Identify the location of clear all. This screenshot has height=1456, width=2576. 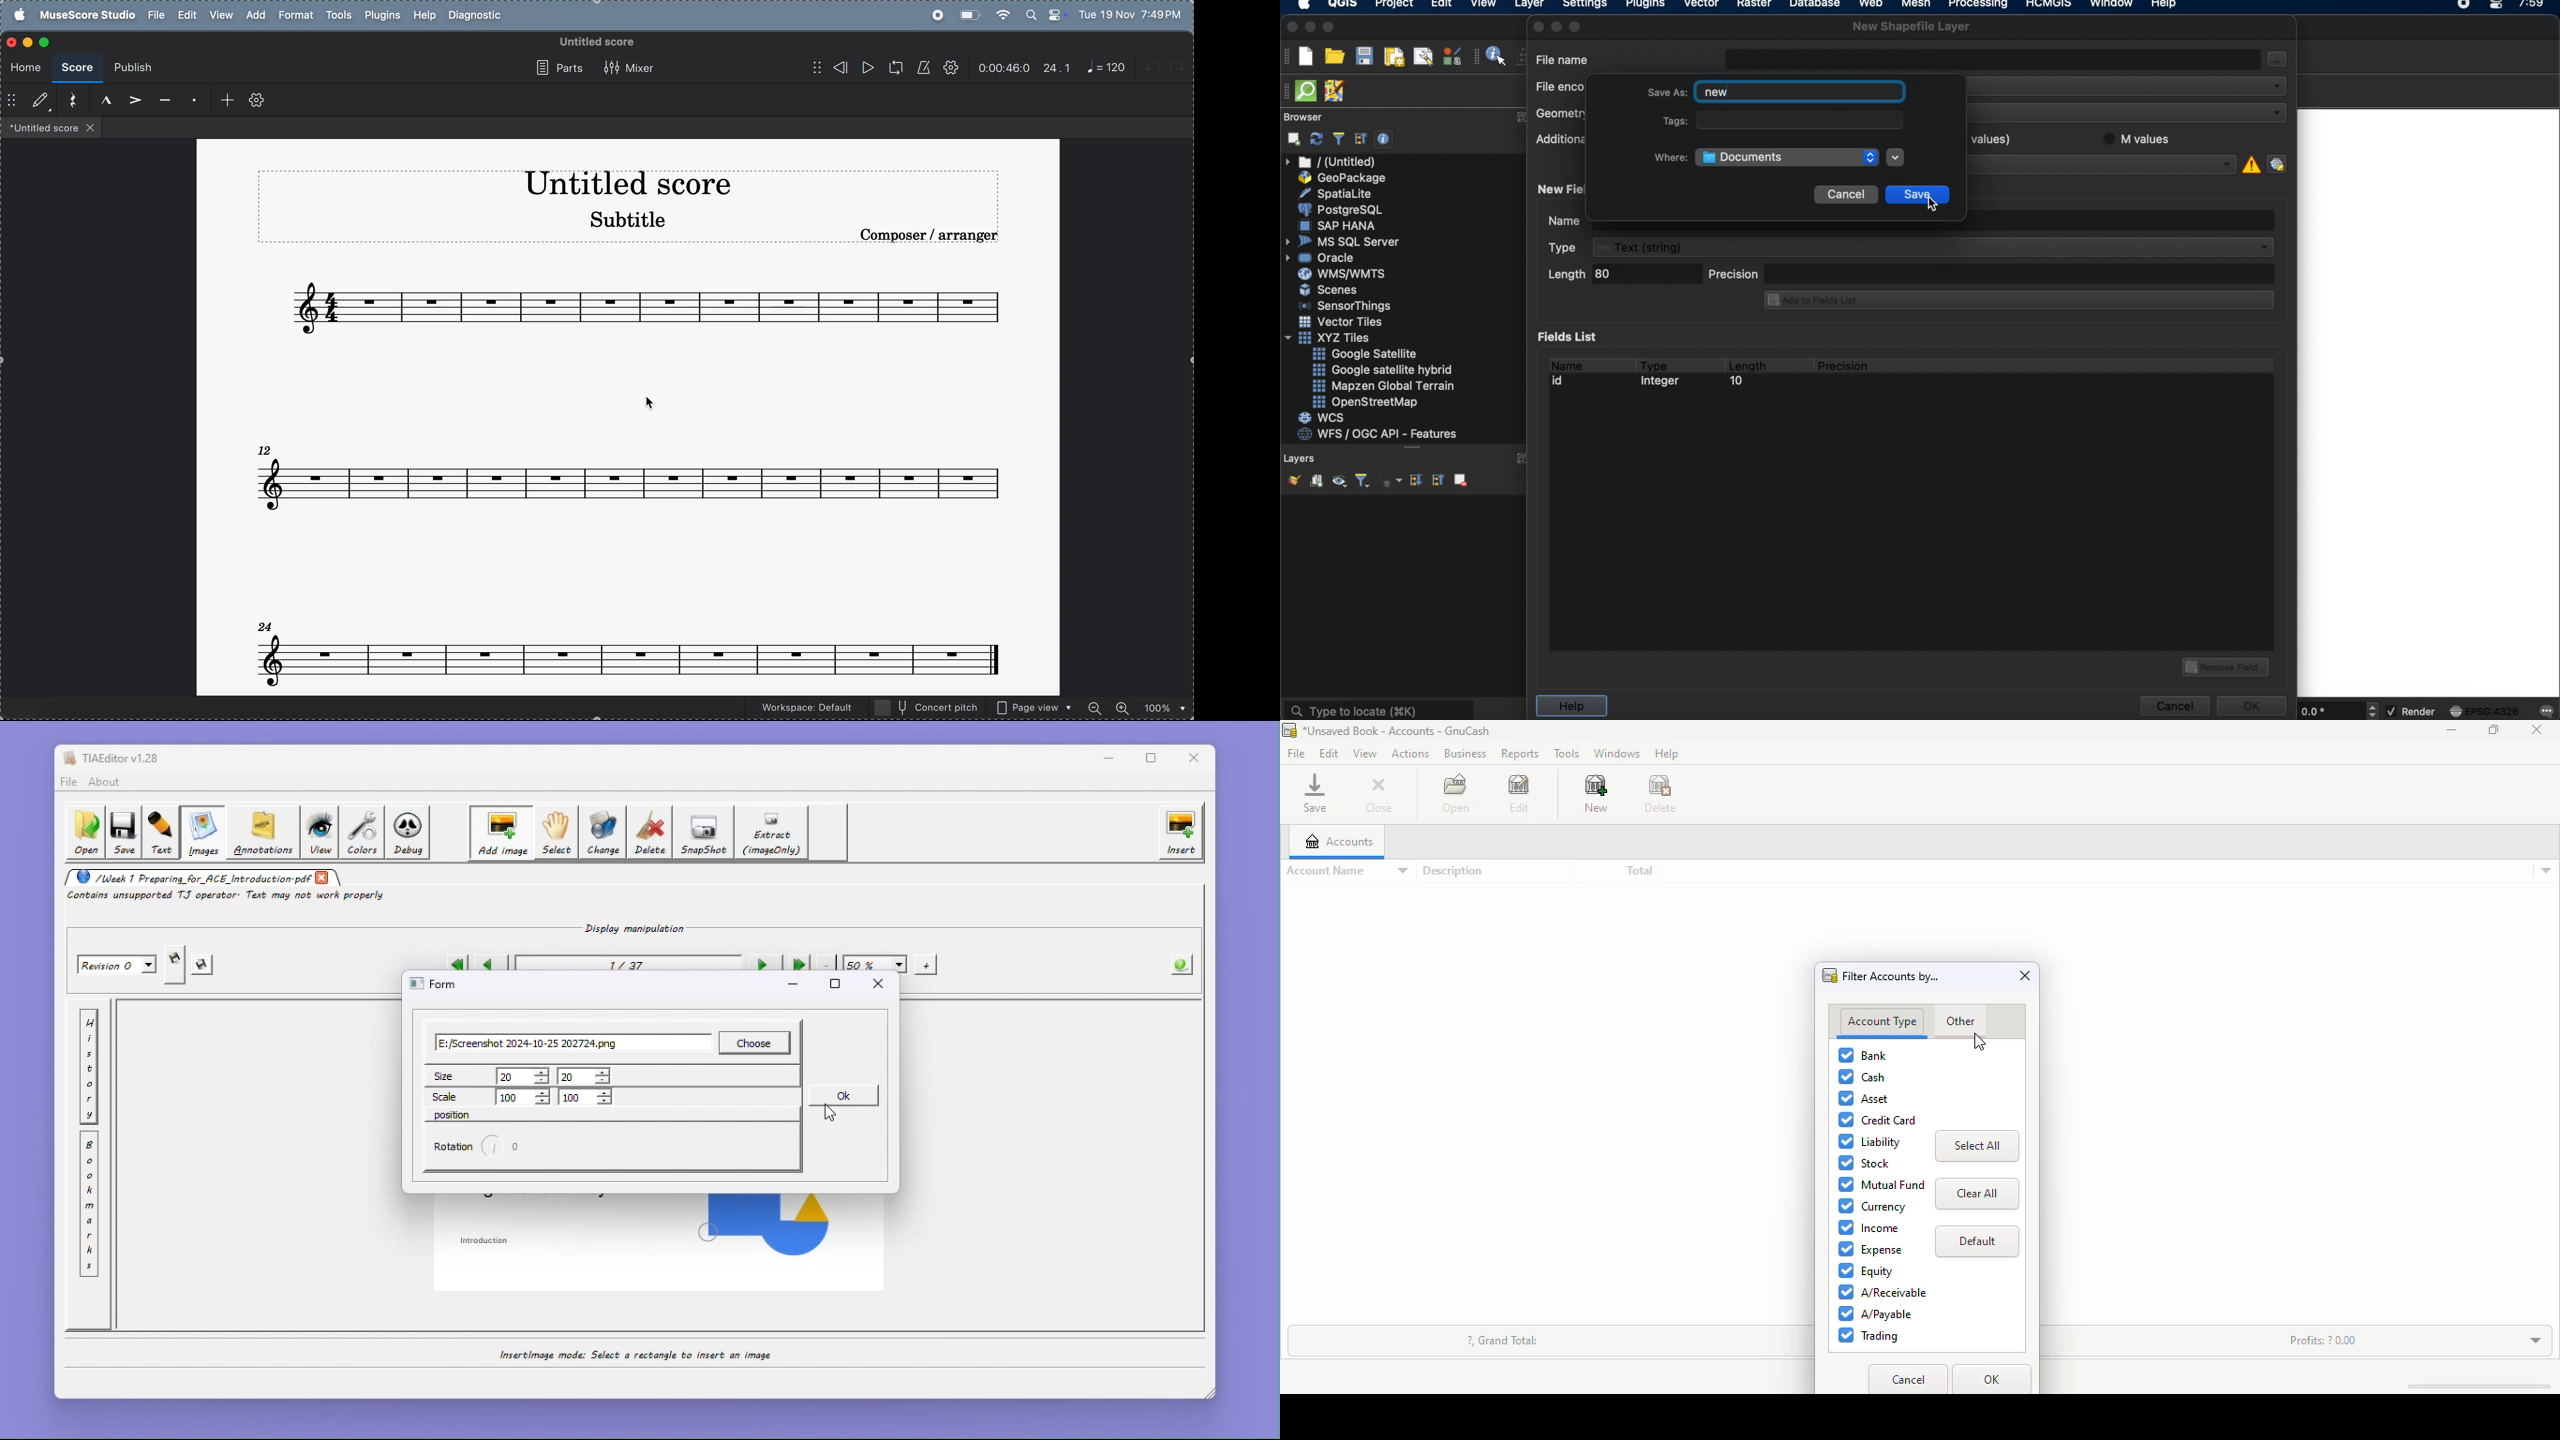
(1977, 1194).